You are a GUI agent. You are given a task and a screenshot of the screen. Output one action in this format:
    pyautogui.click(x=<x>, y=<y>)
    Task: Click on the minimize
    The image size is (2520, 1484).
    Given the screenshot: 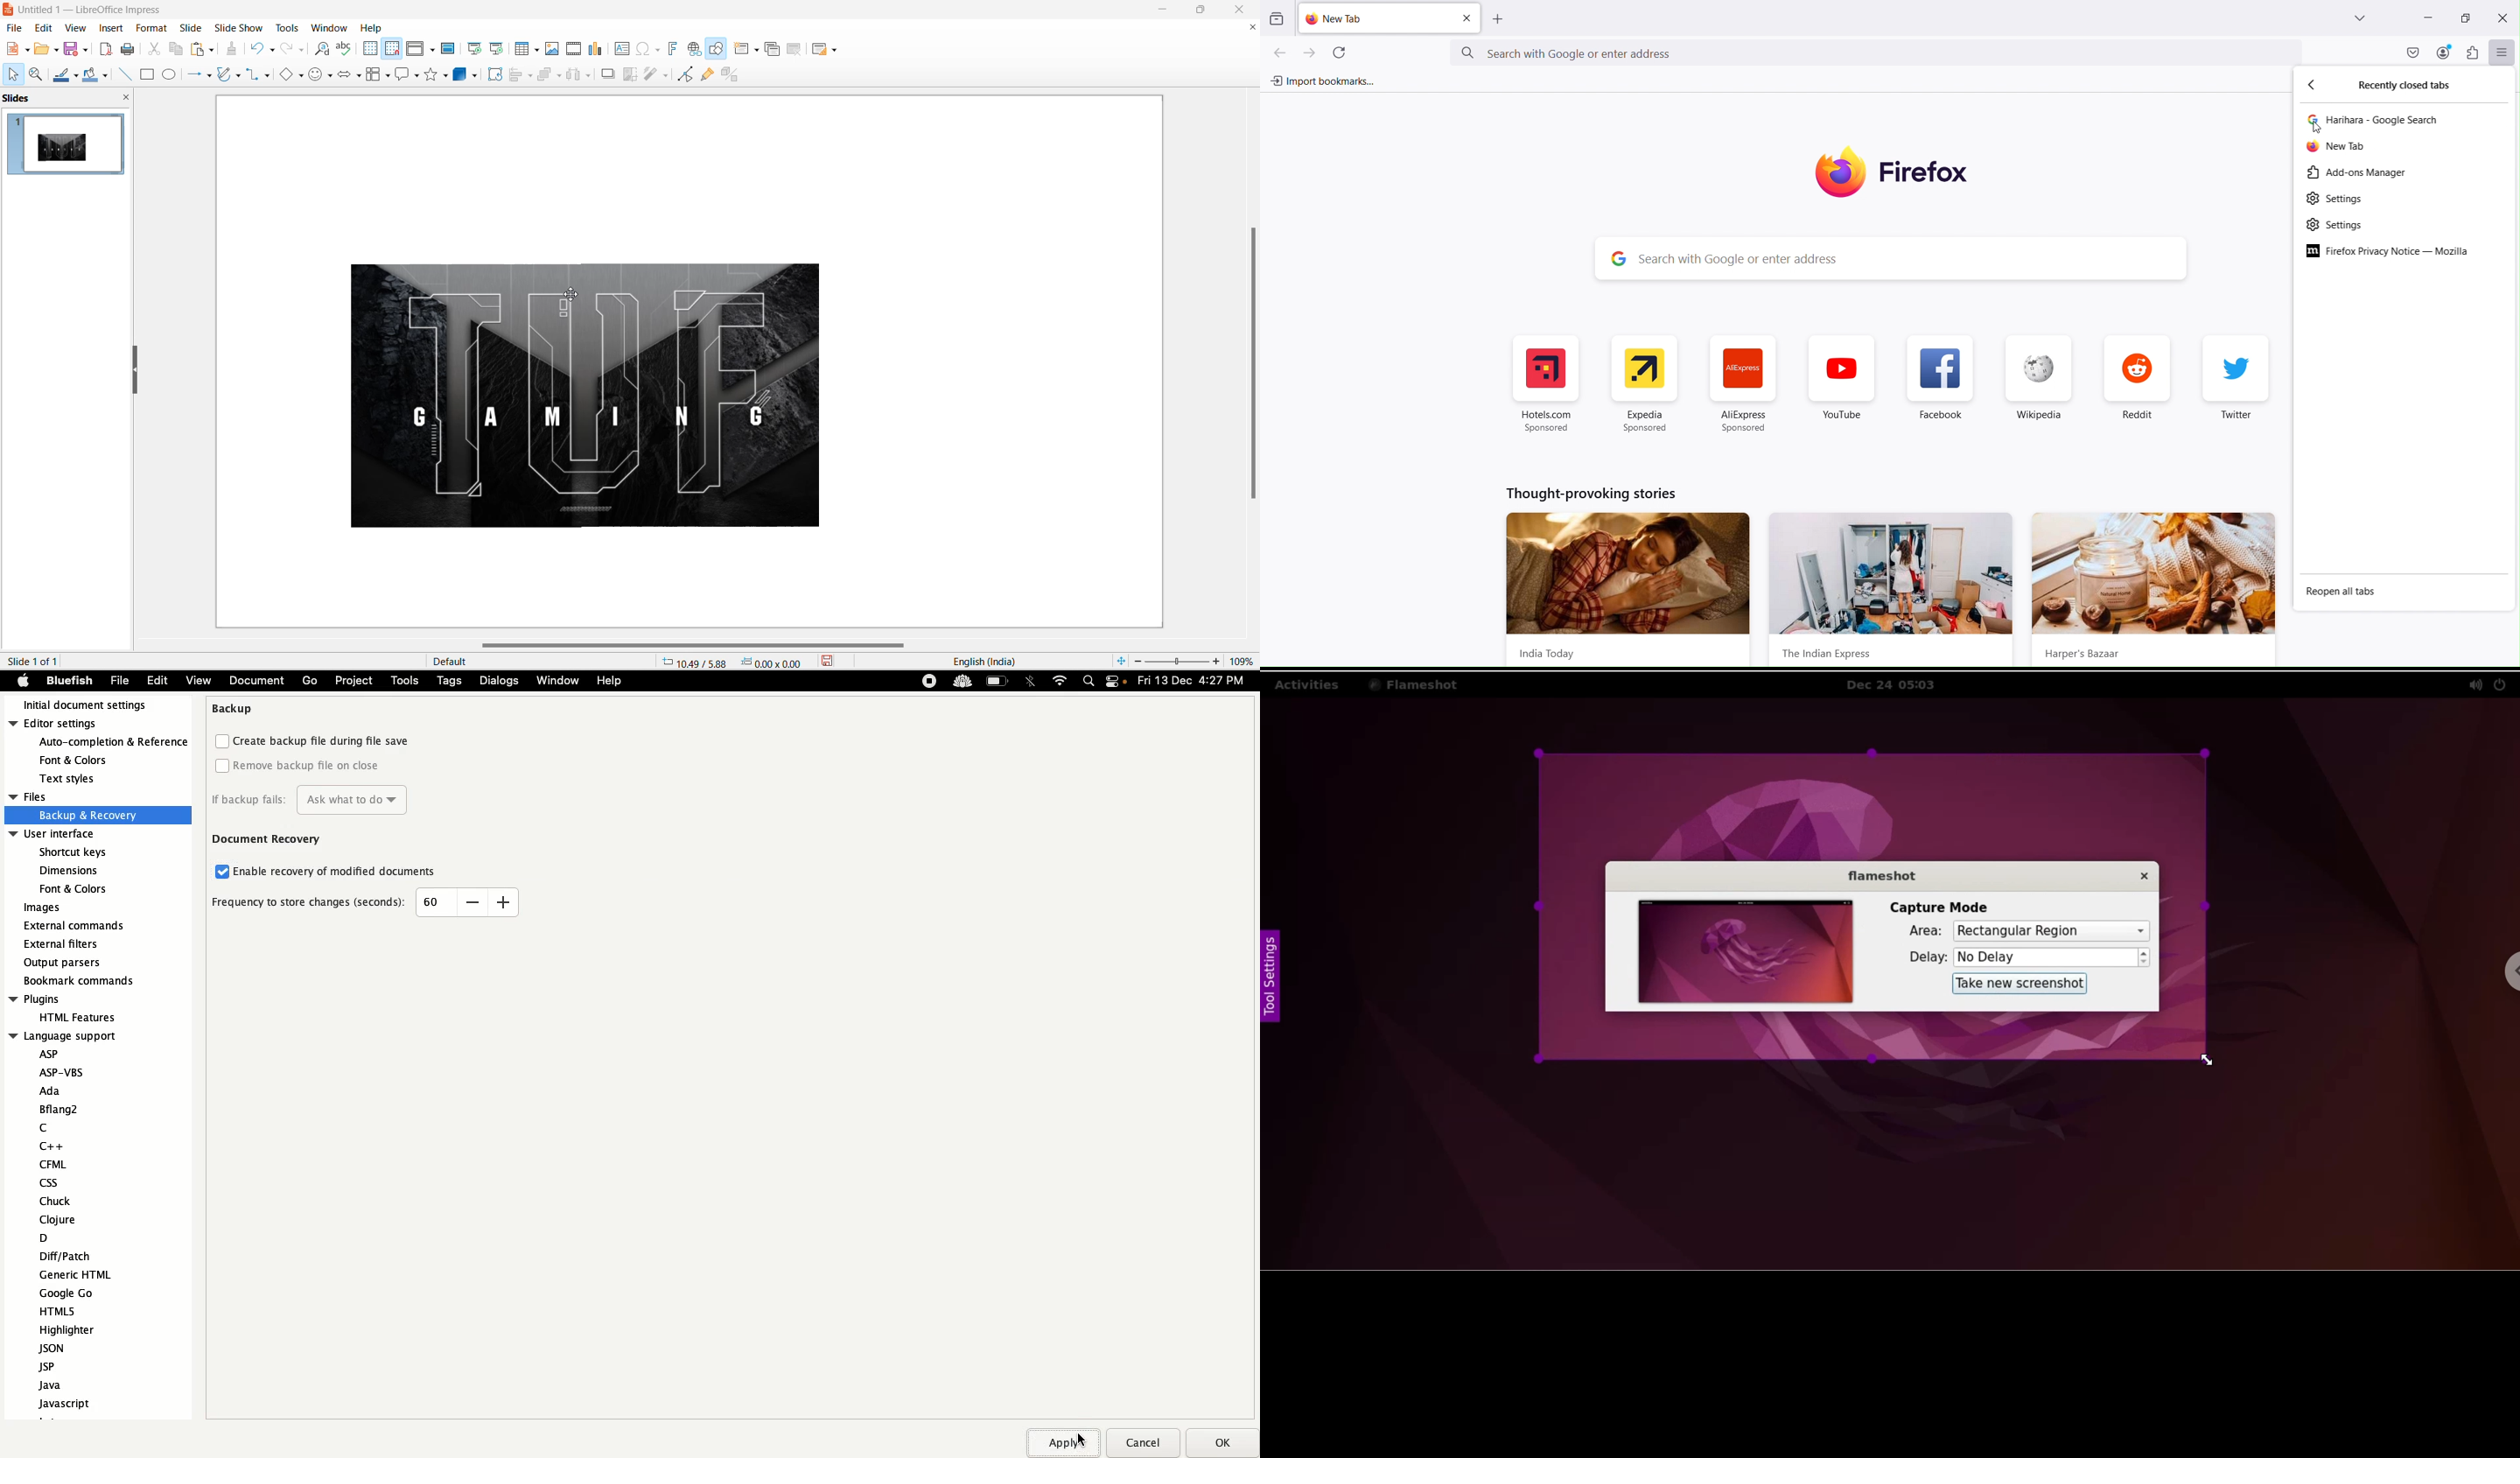 What is the action you would take?
    pyautogui.click(x=1164, y=10)
    